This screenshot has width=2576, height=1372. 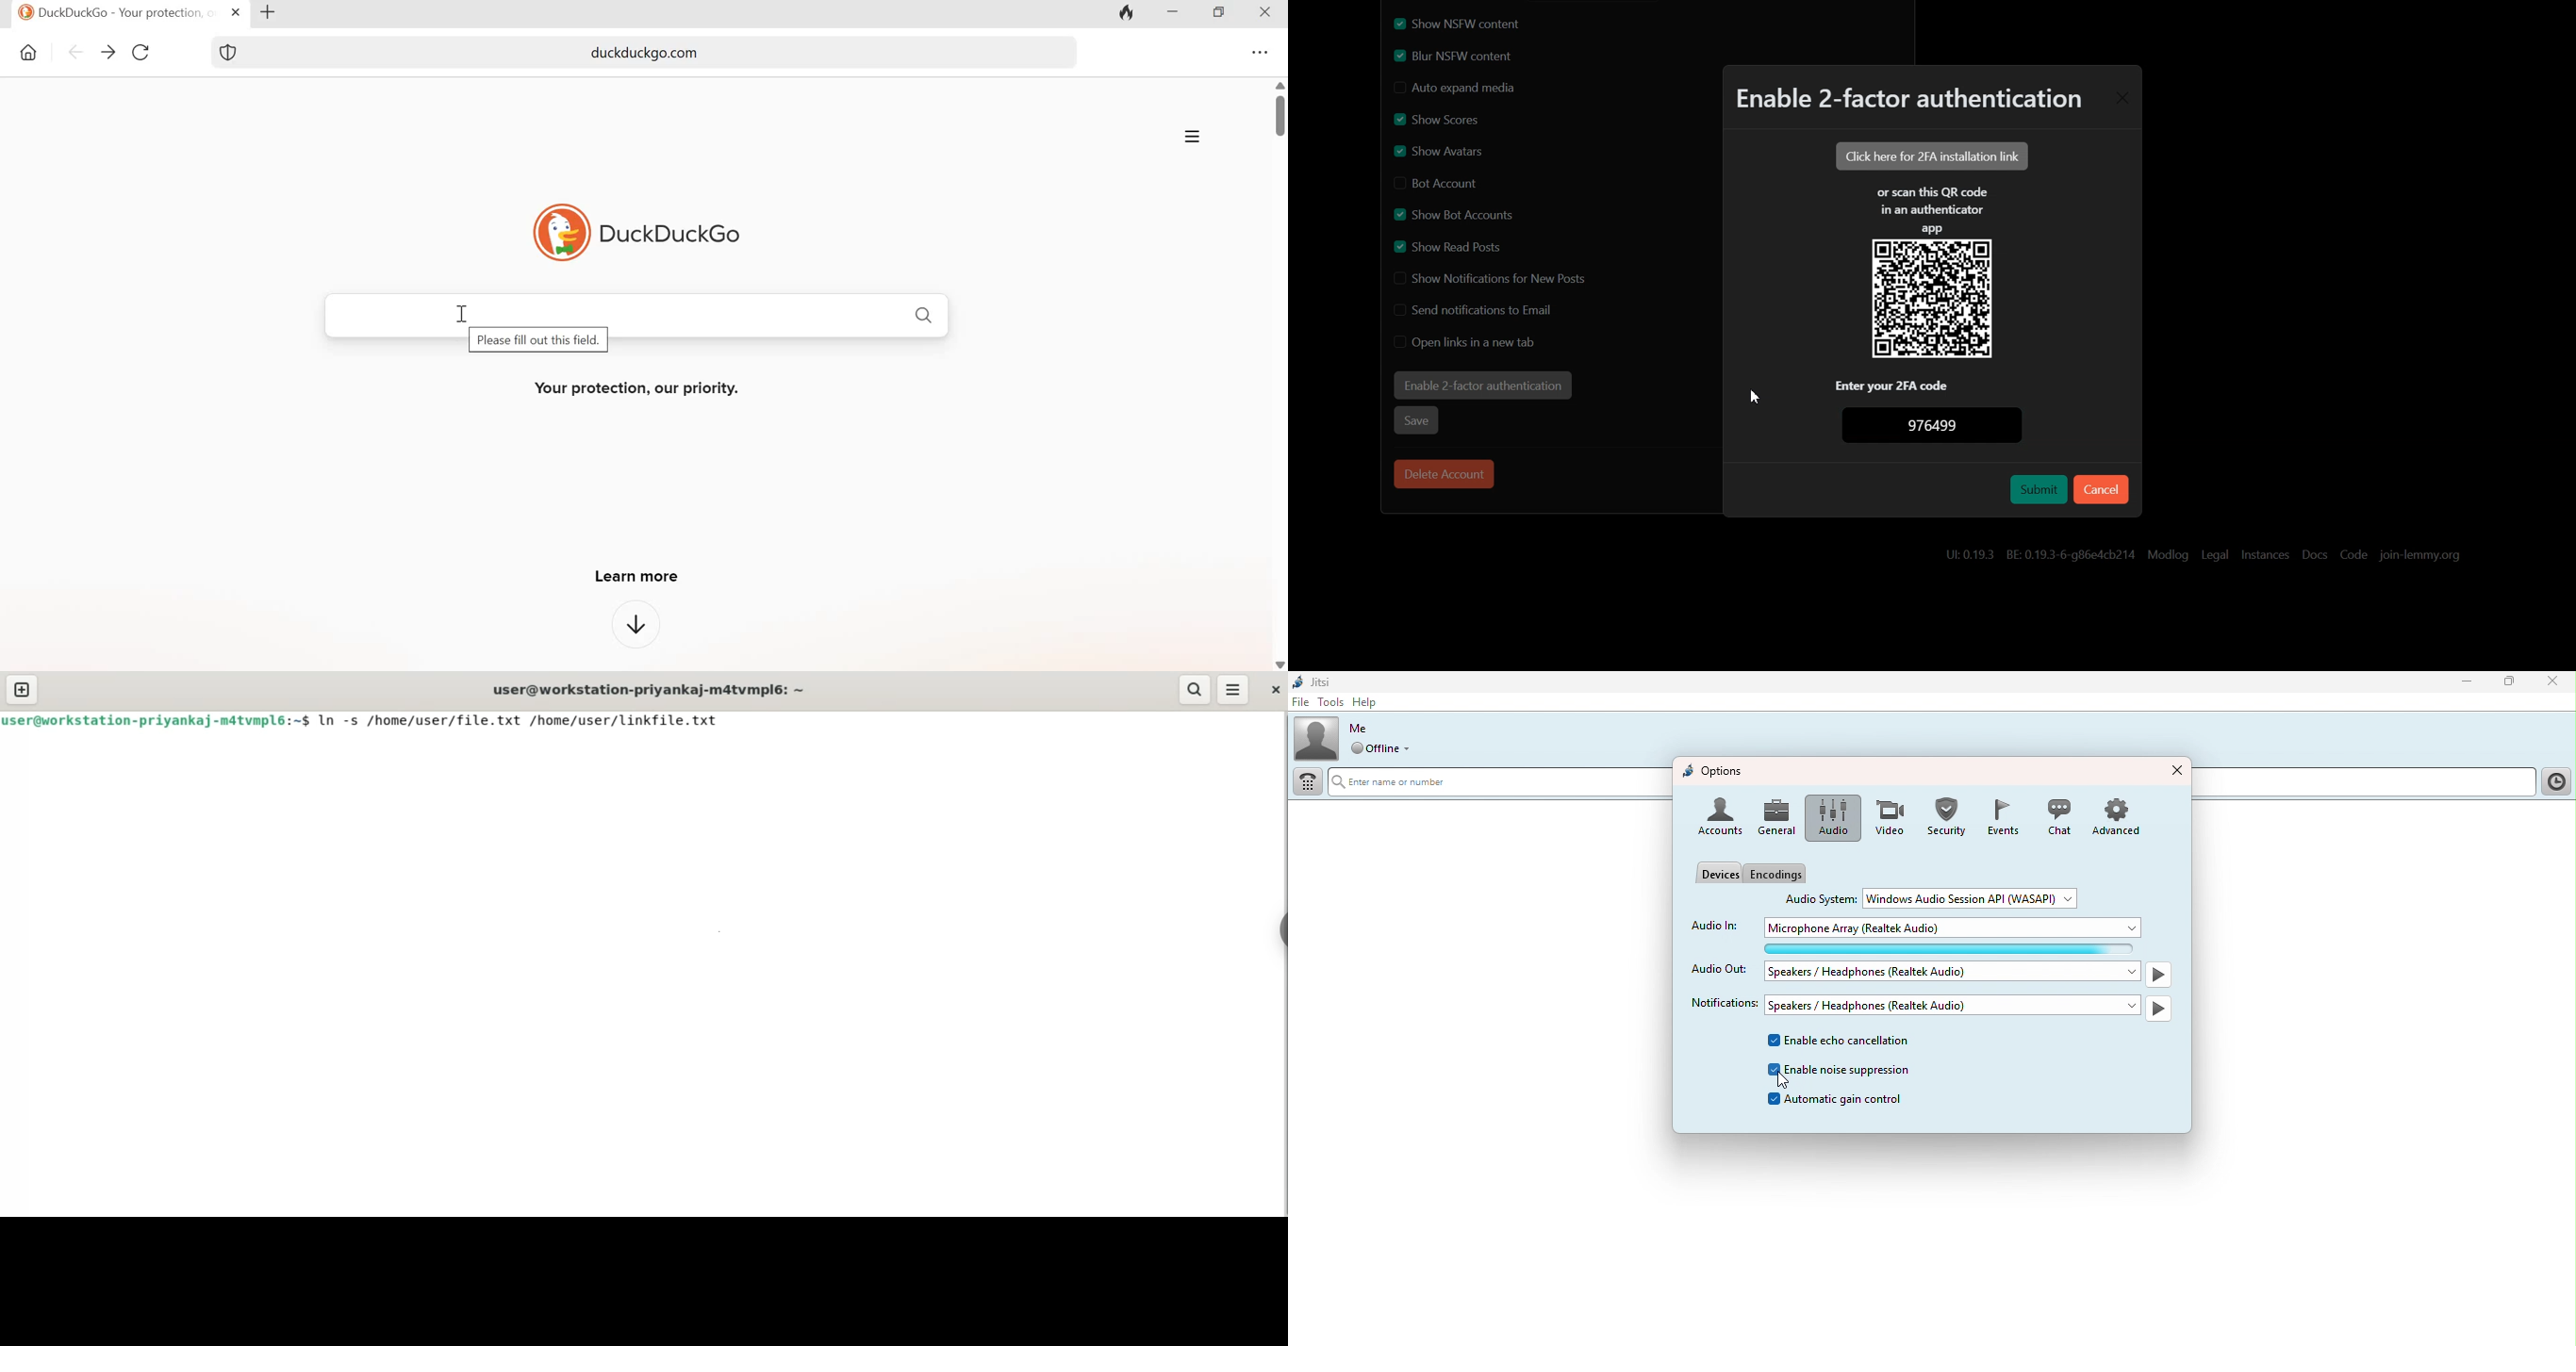 What do you see at coordinates (1446, 150) in the screenshot?
I see `Enable Show Avatars` at bounding box center [1446, 150].